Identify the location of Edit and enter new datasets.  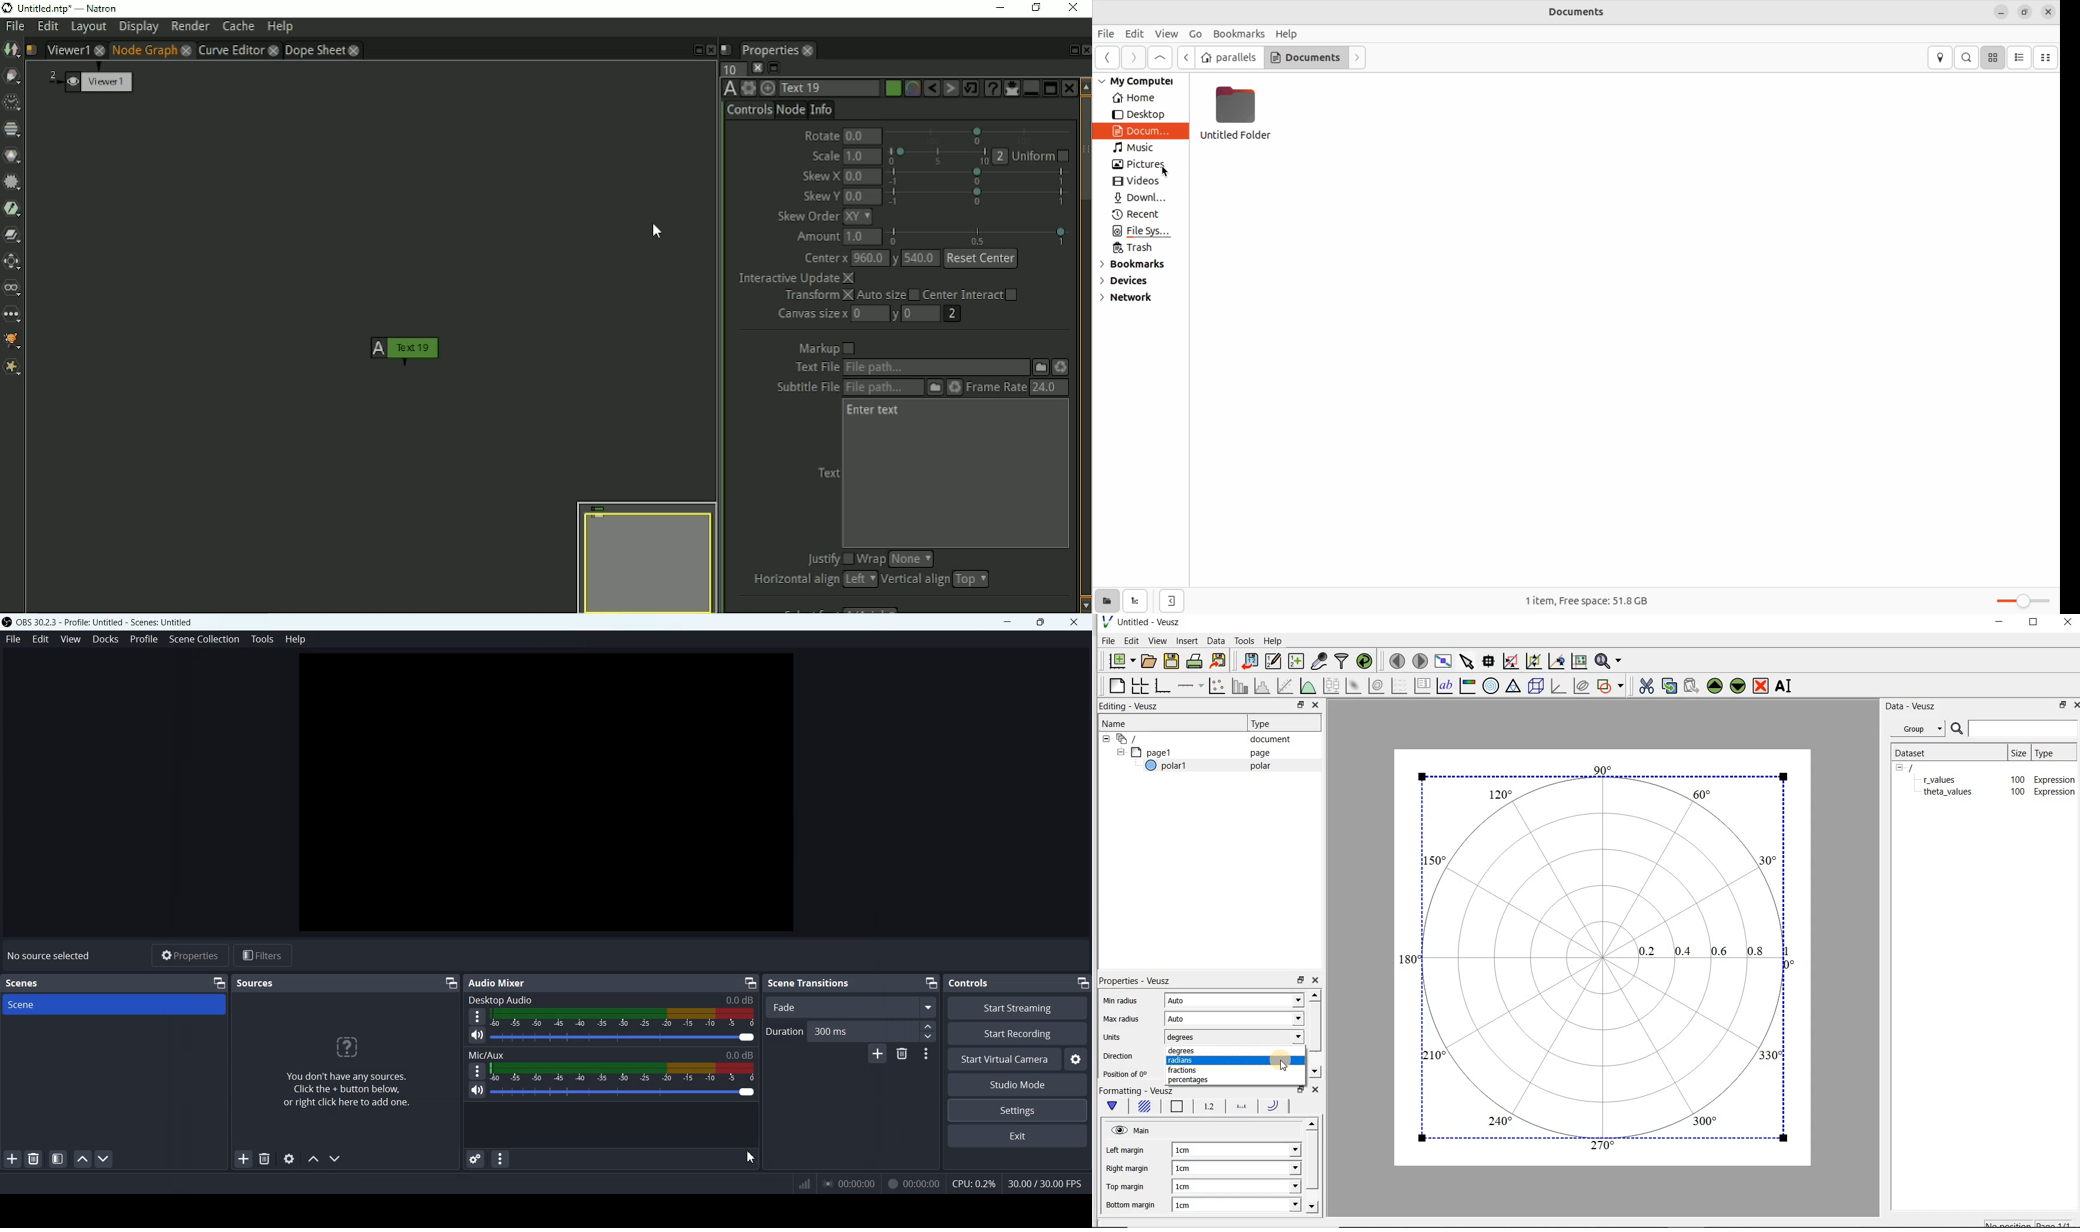
(1274, 662).